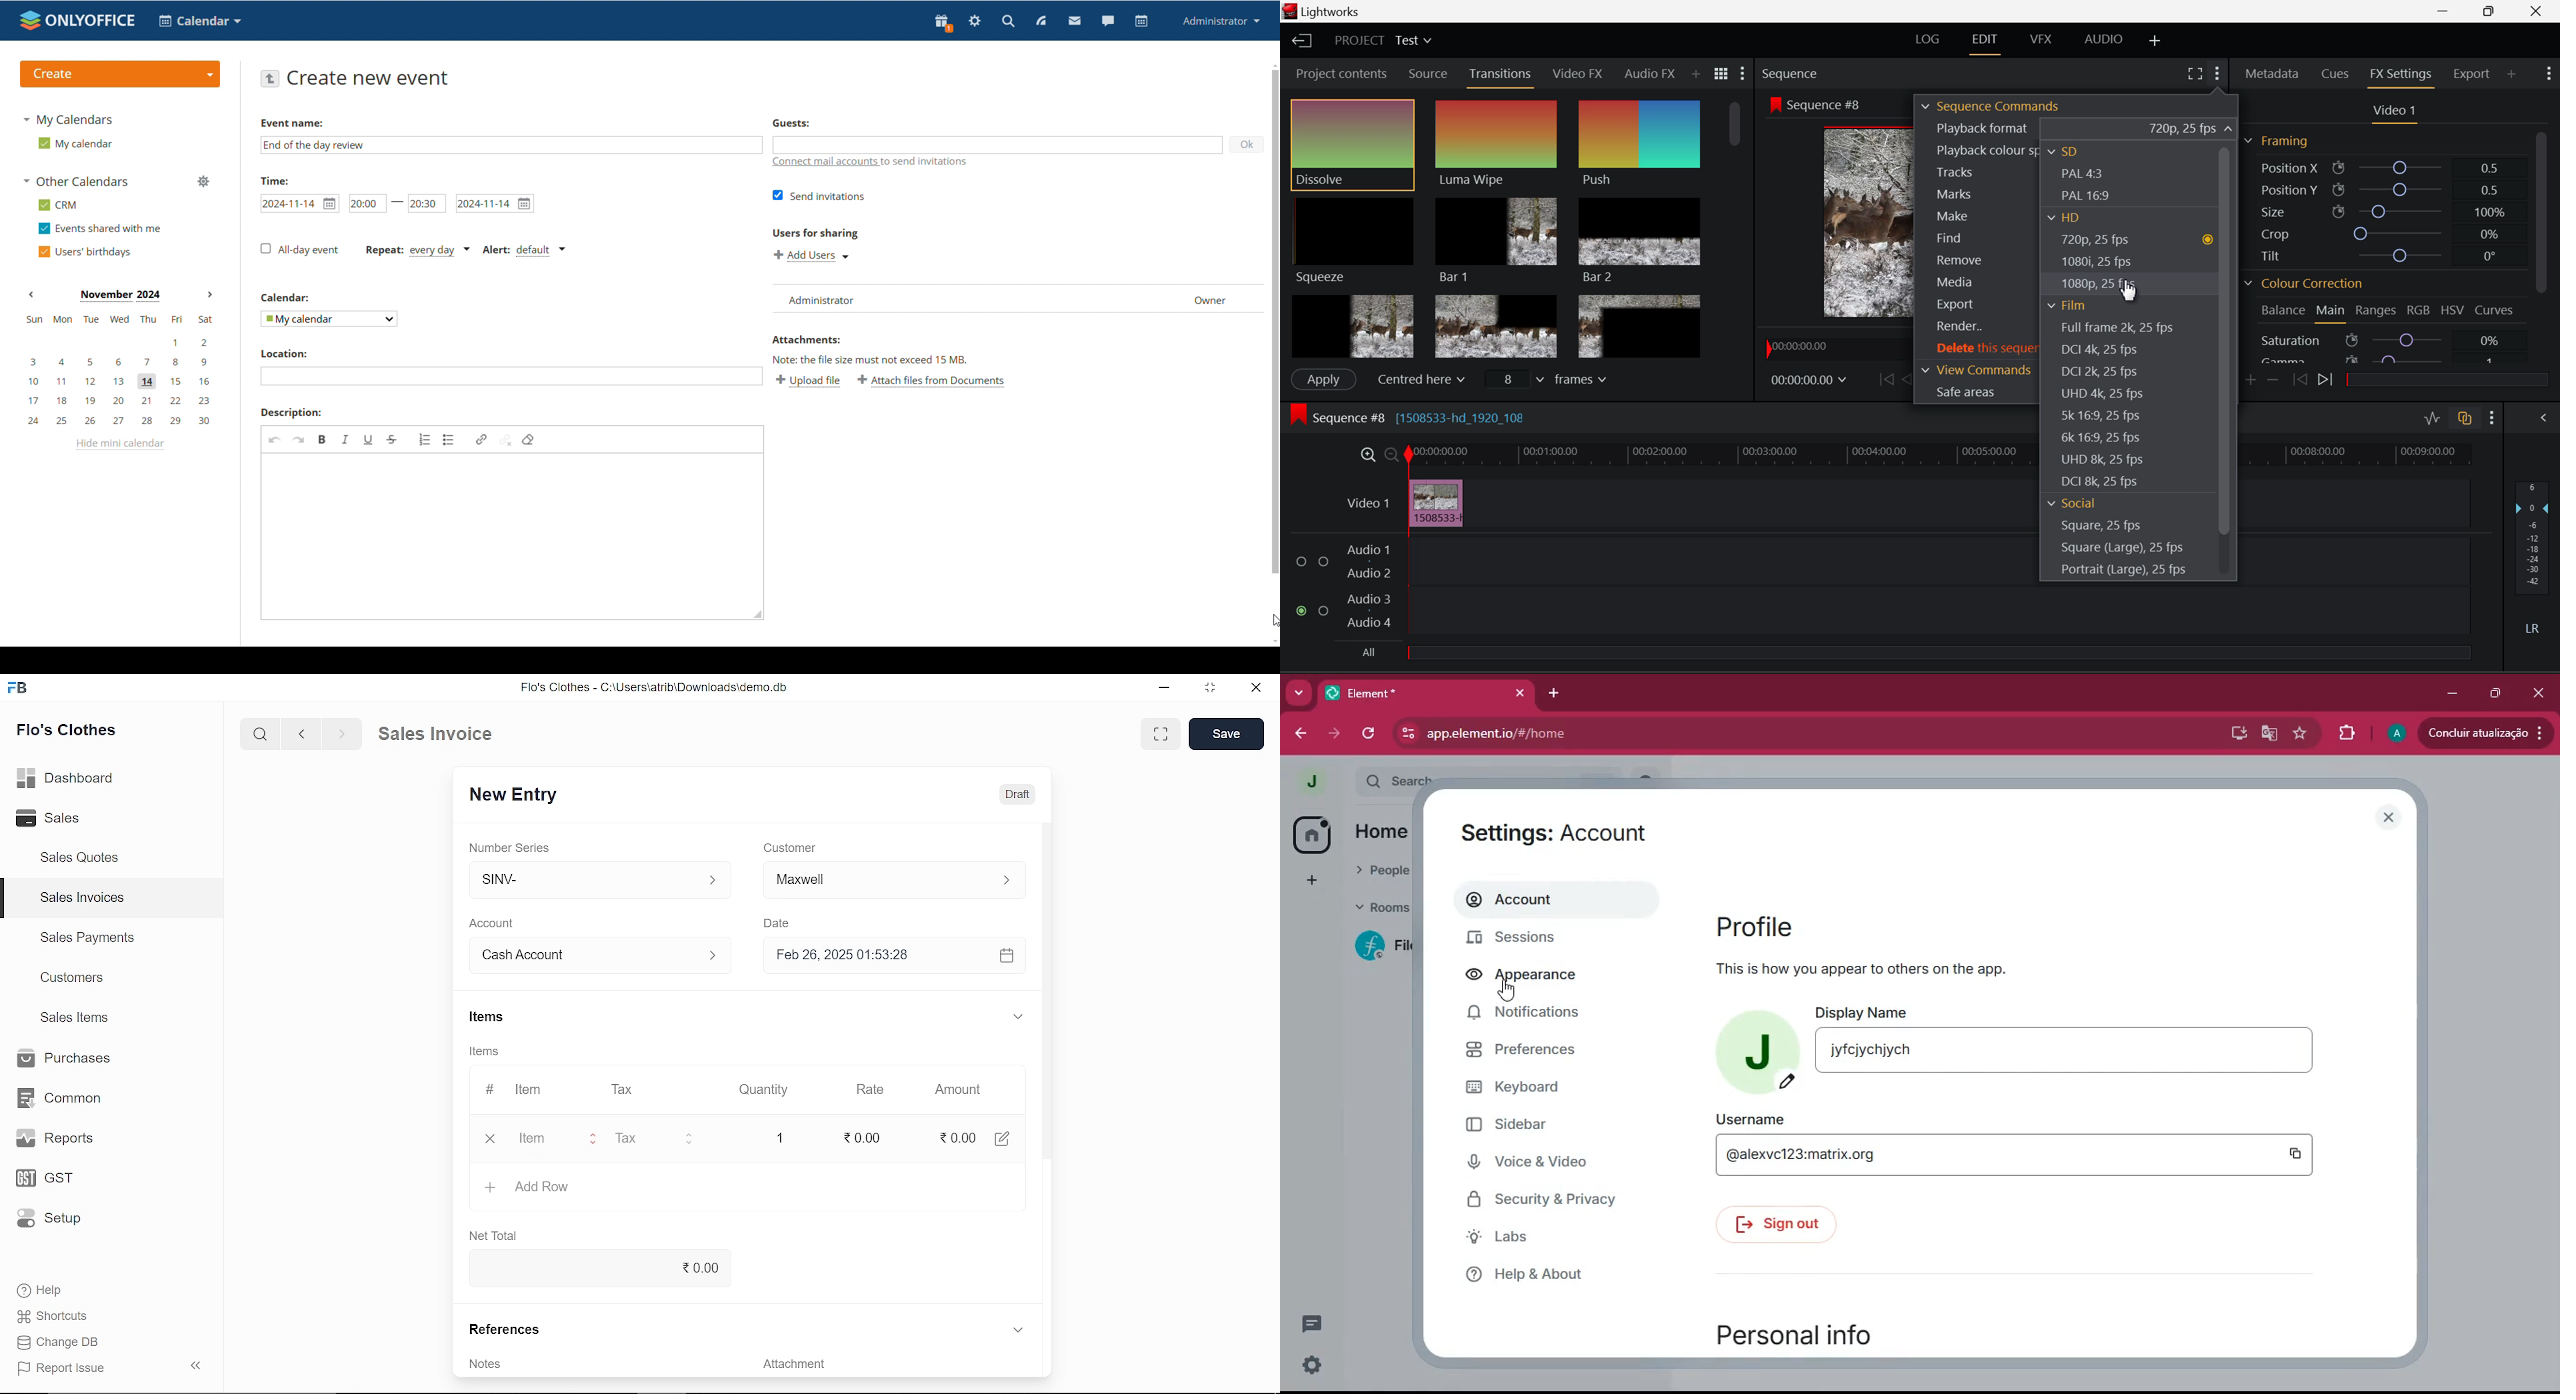 The height and width of the screenshot is (1400, 2576). What do you see at coordinates (2101, 483) in the screenshot?
I see `DCI 8k` at bounding box center [2101, 483].